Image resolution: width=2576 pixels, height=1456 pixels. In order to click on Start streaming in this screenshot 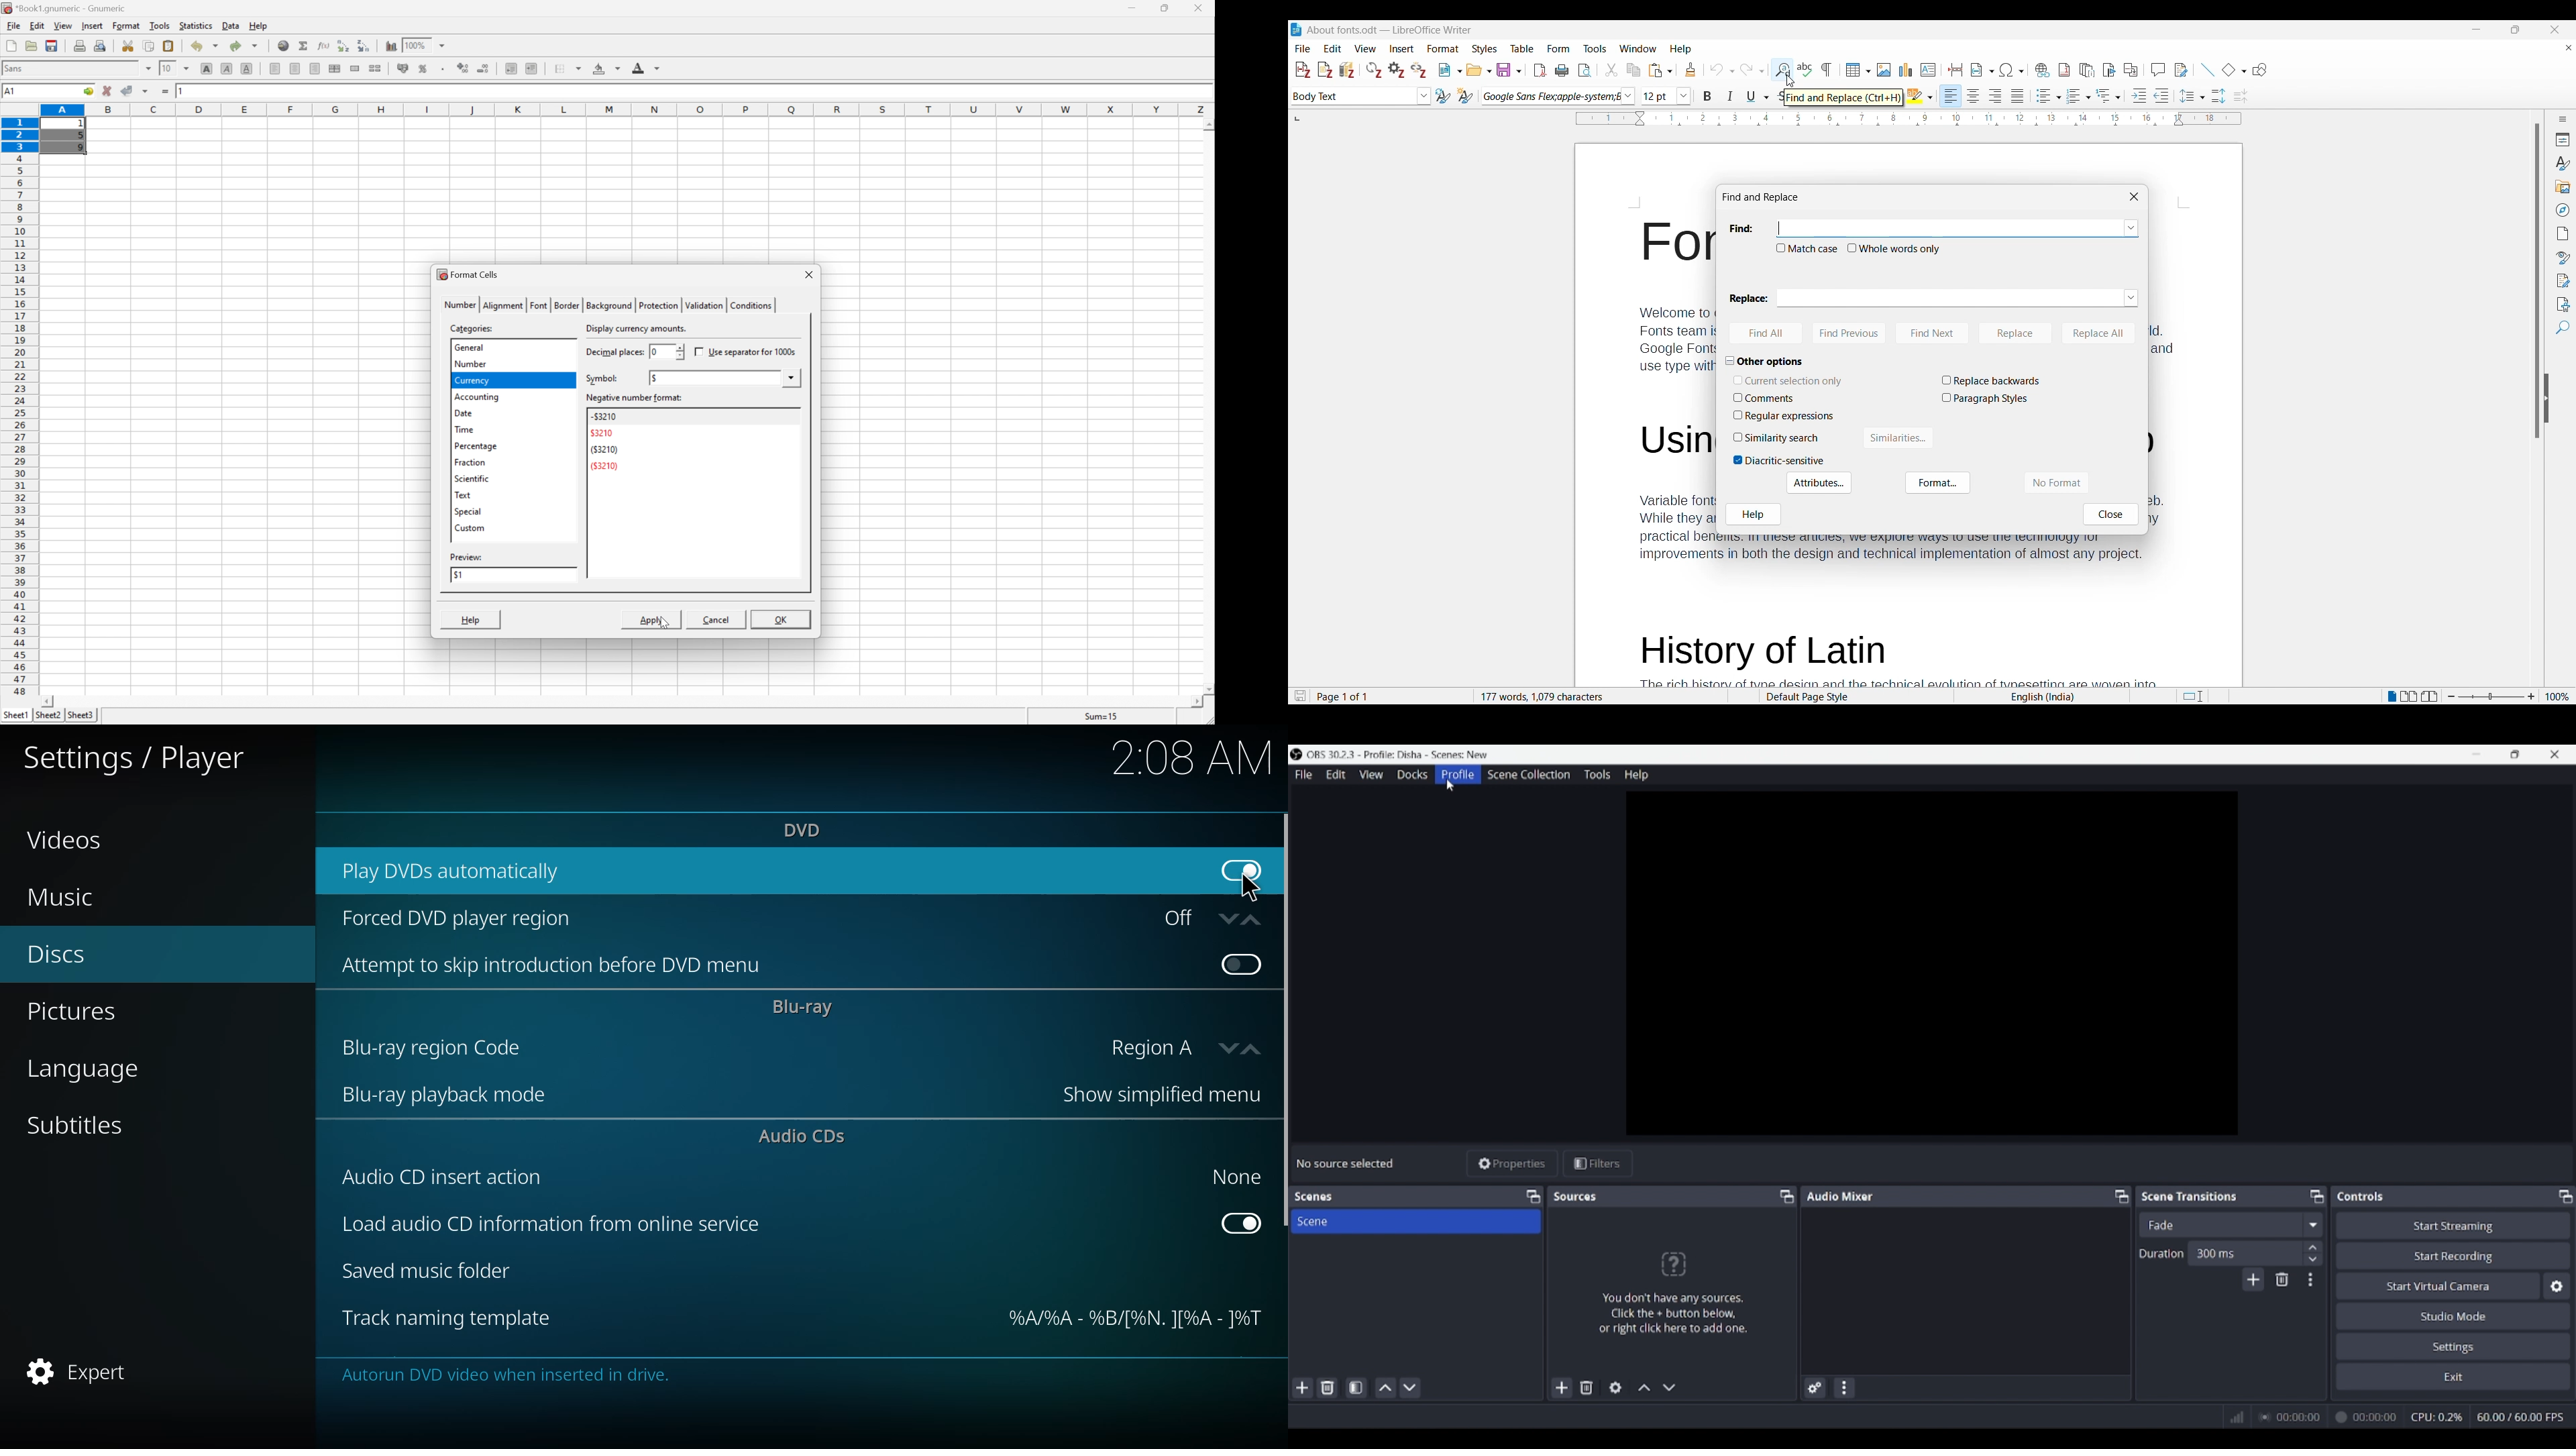, I will do `click(2454, 1225)`.